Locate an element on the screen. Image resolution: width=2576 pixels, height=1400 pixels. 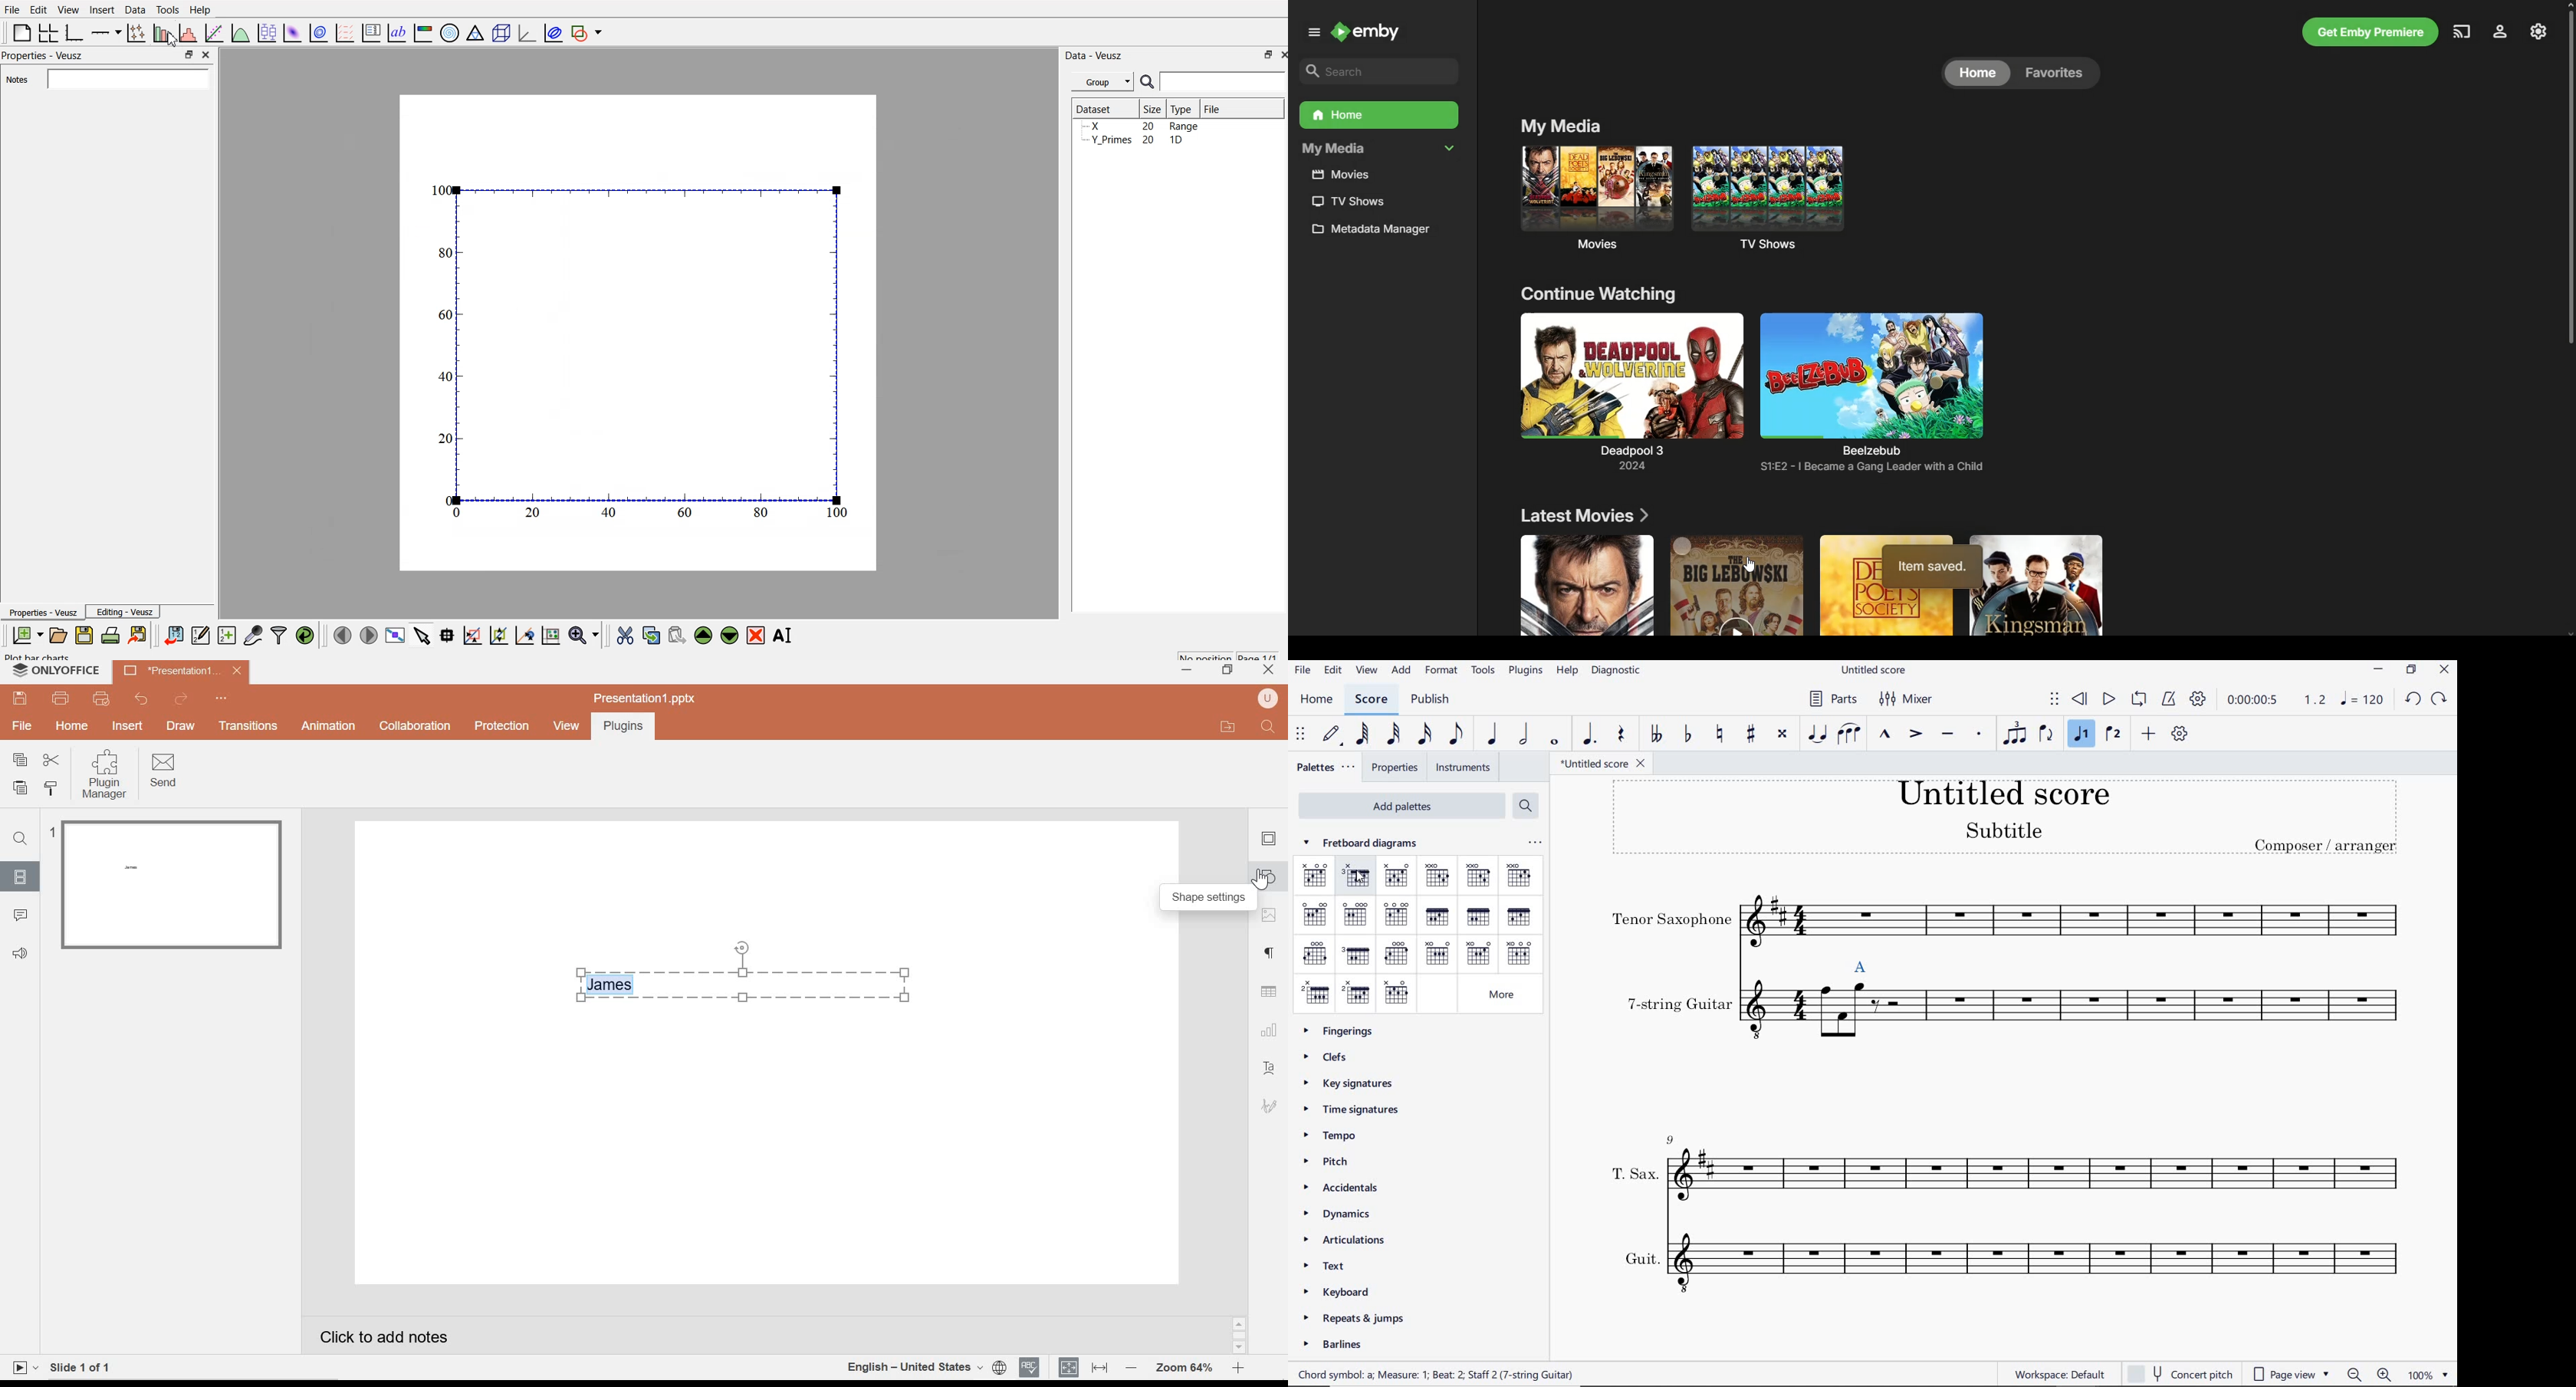
quick access toolbar is located at coordinates (223, 698).